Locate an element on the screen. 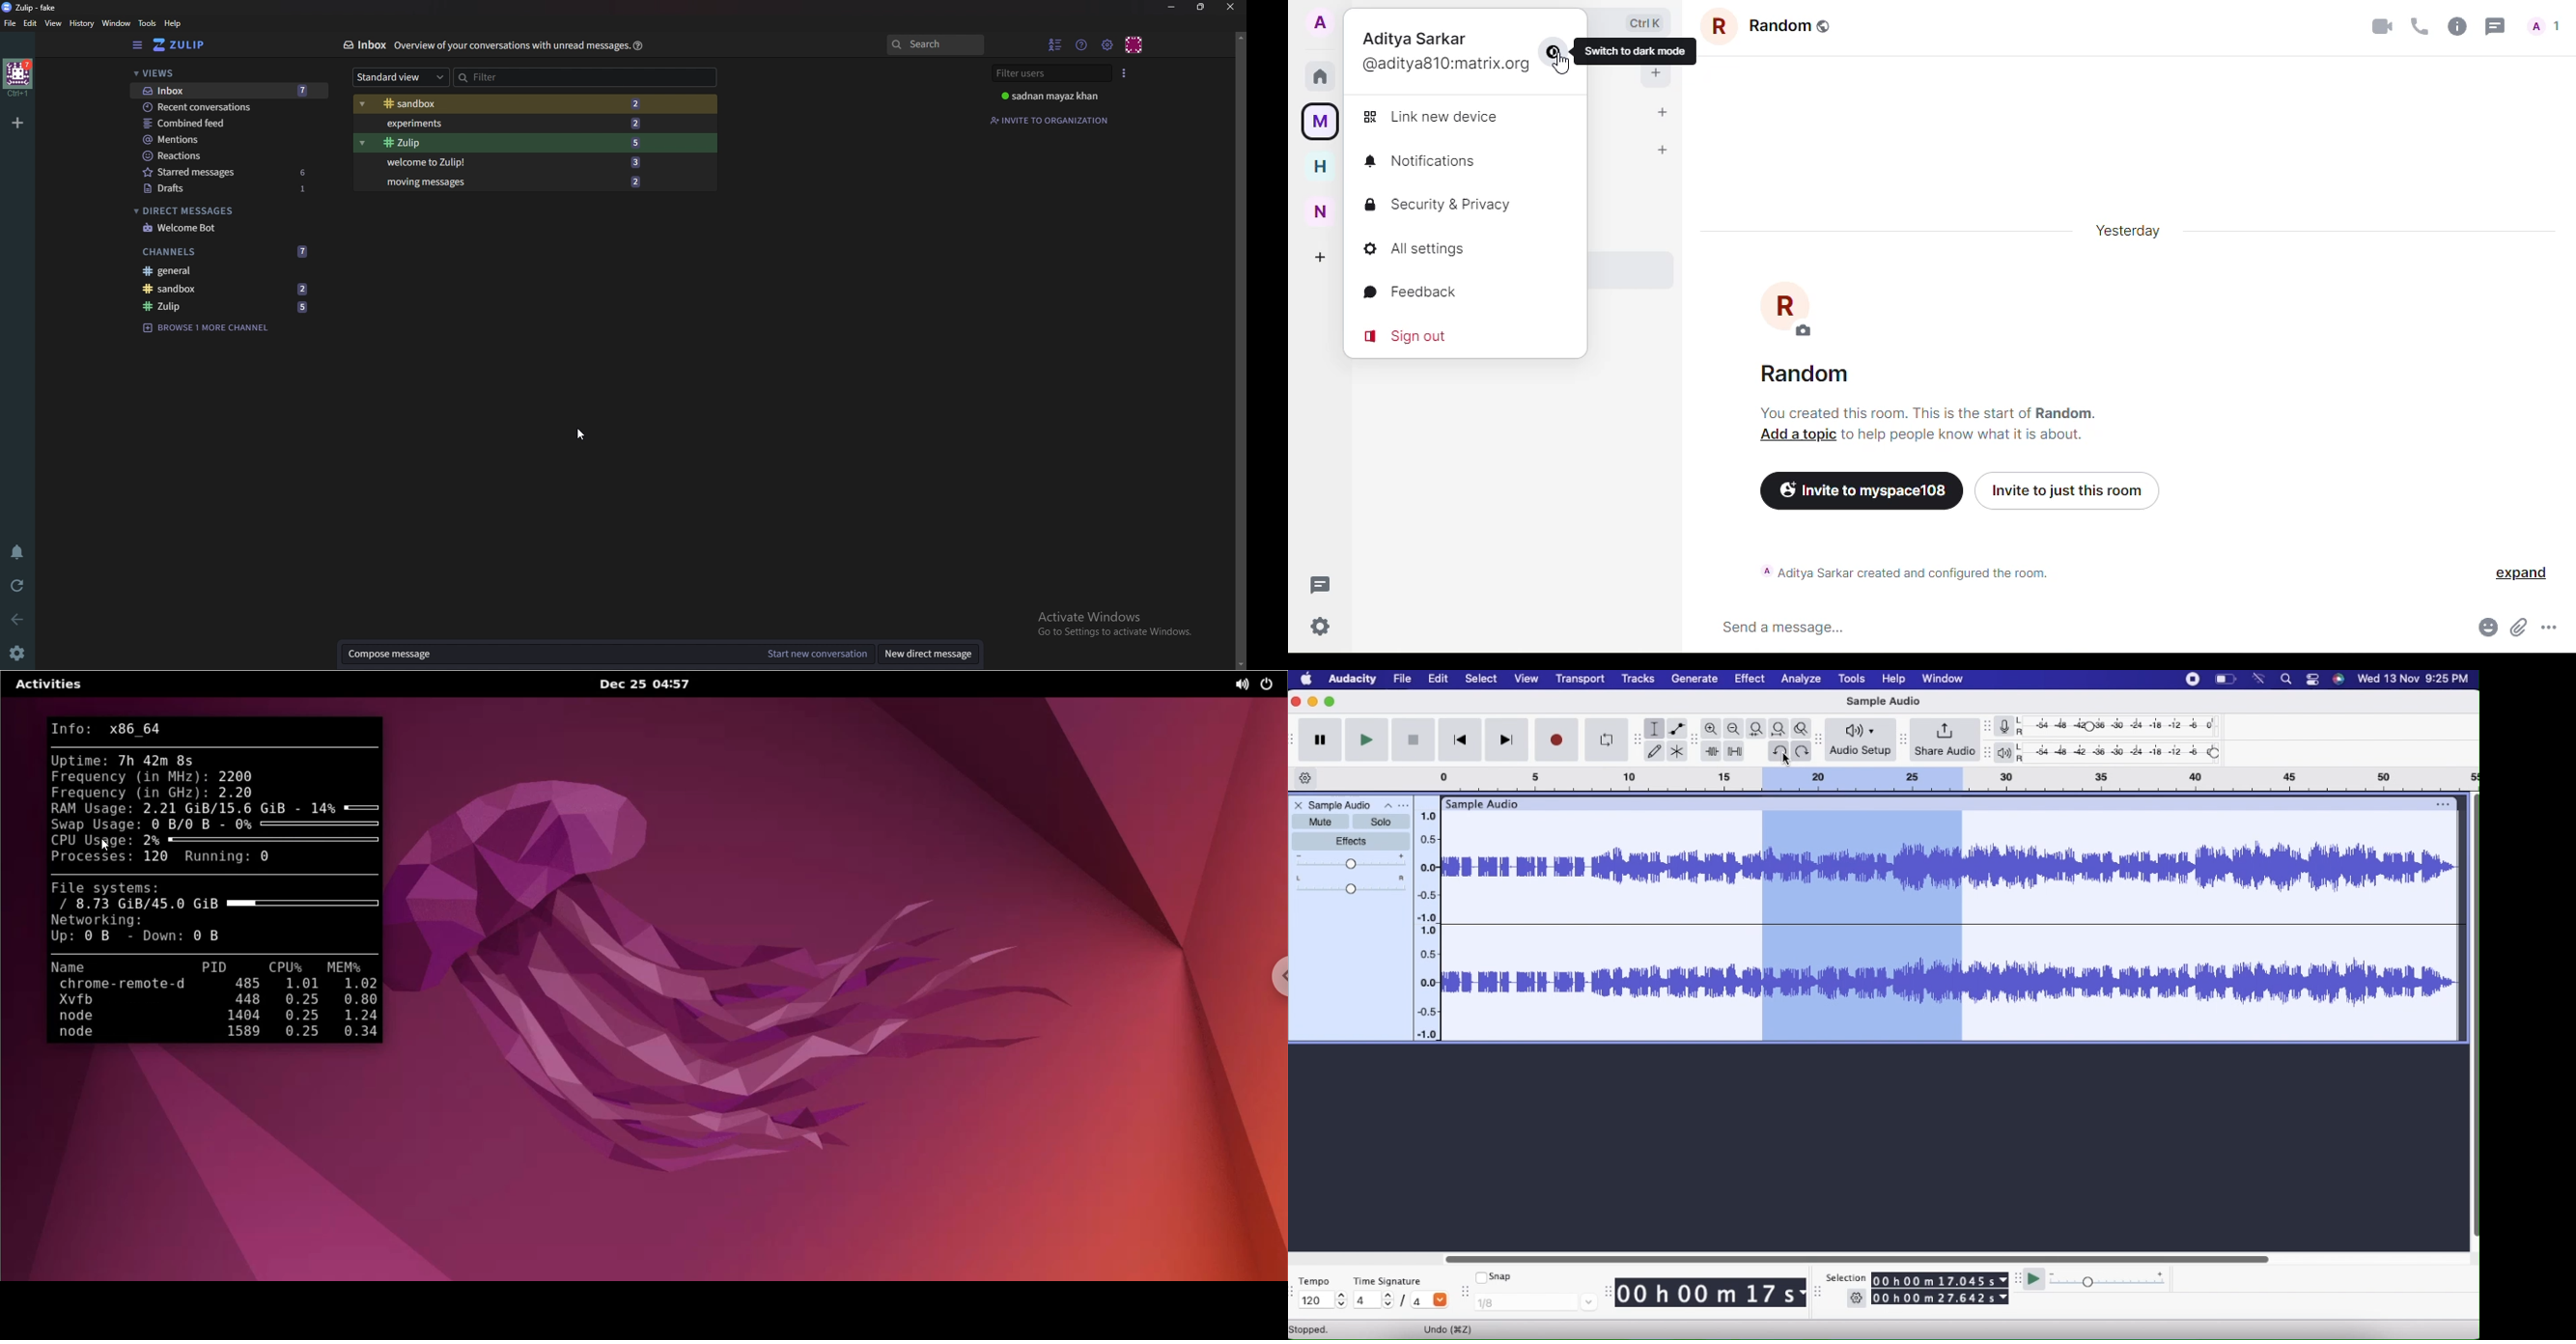  Enable looping is located at coordinates (1608, 740).